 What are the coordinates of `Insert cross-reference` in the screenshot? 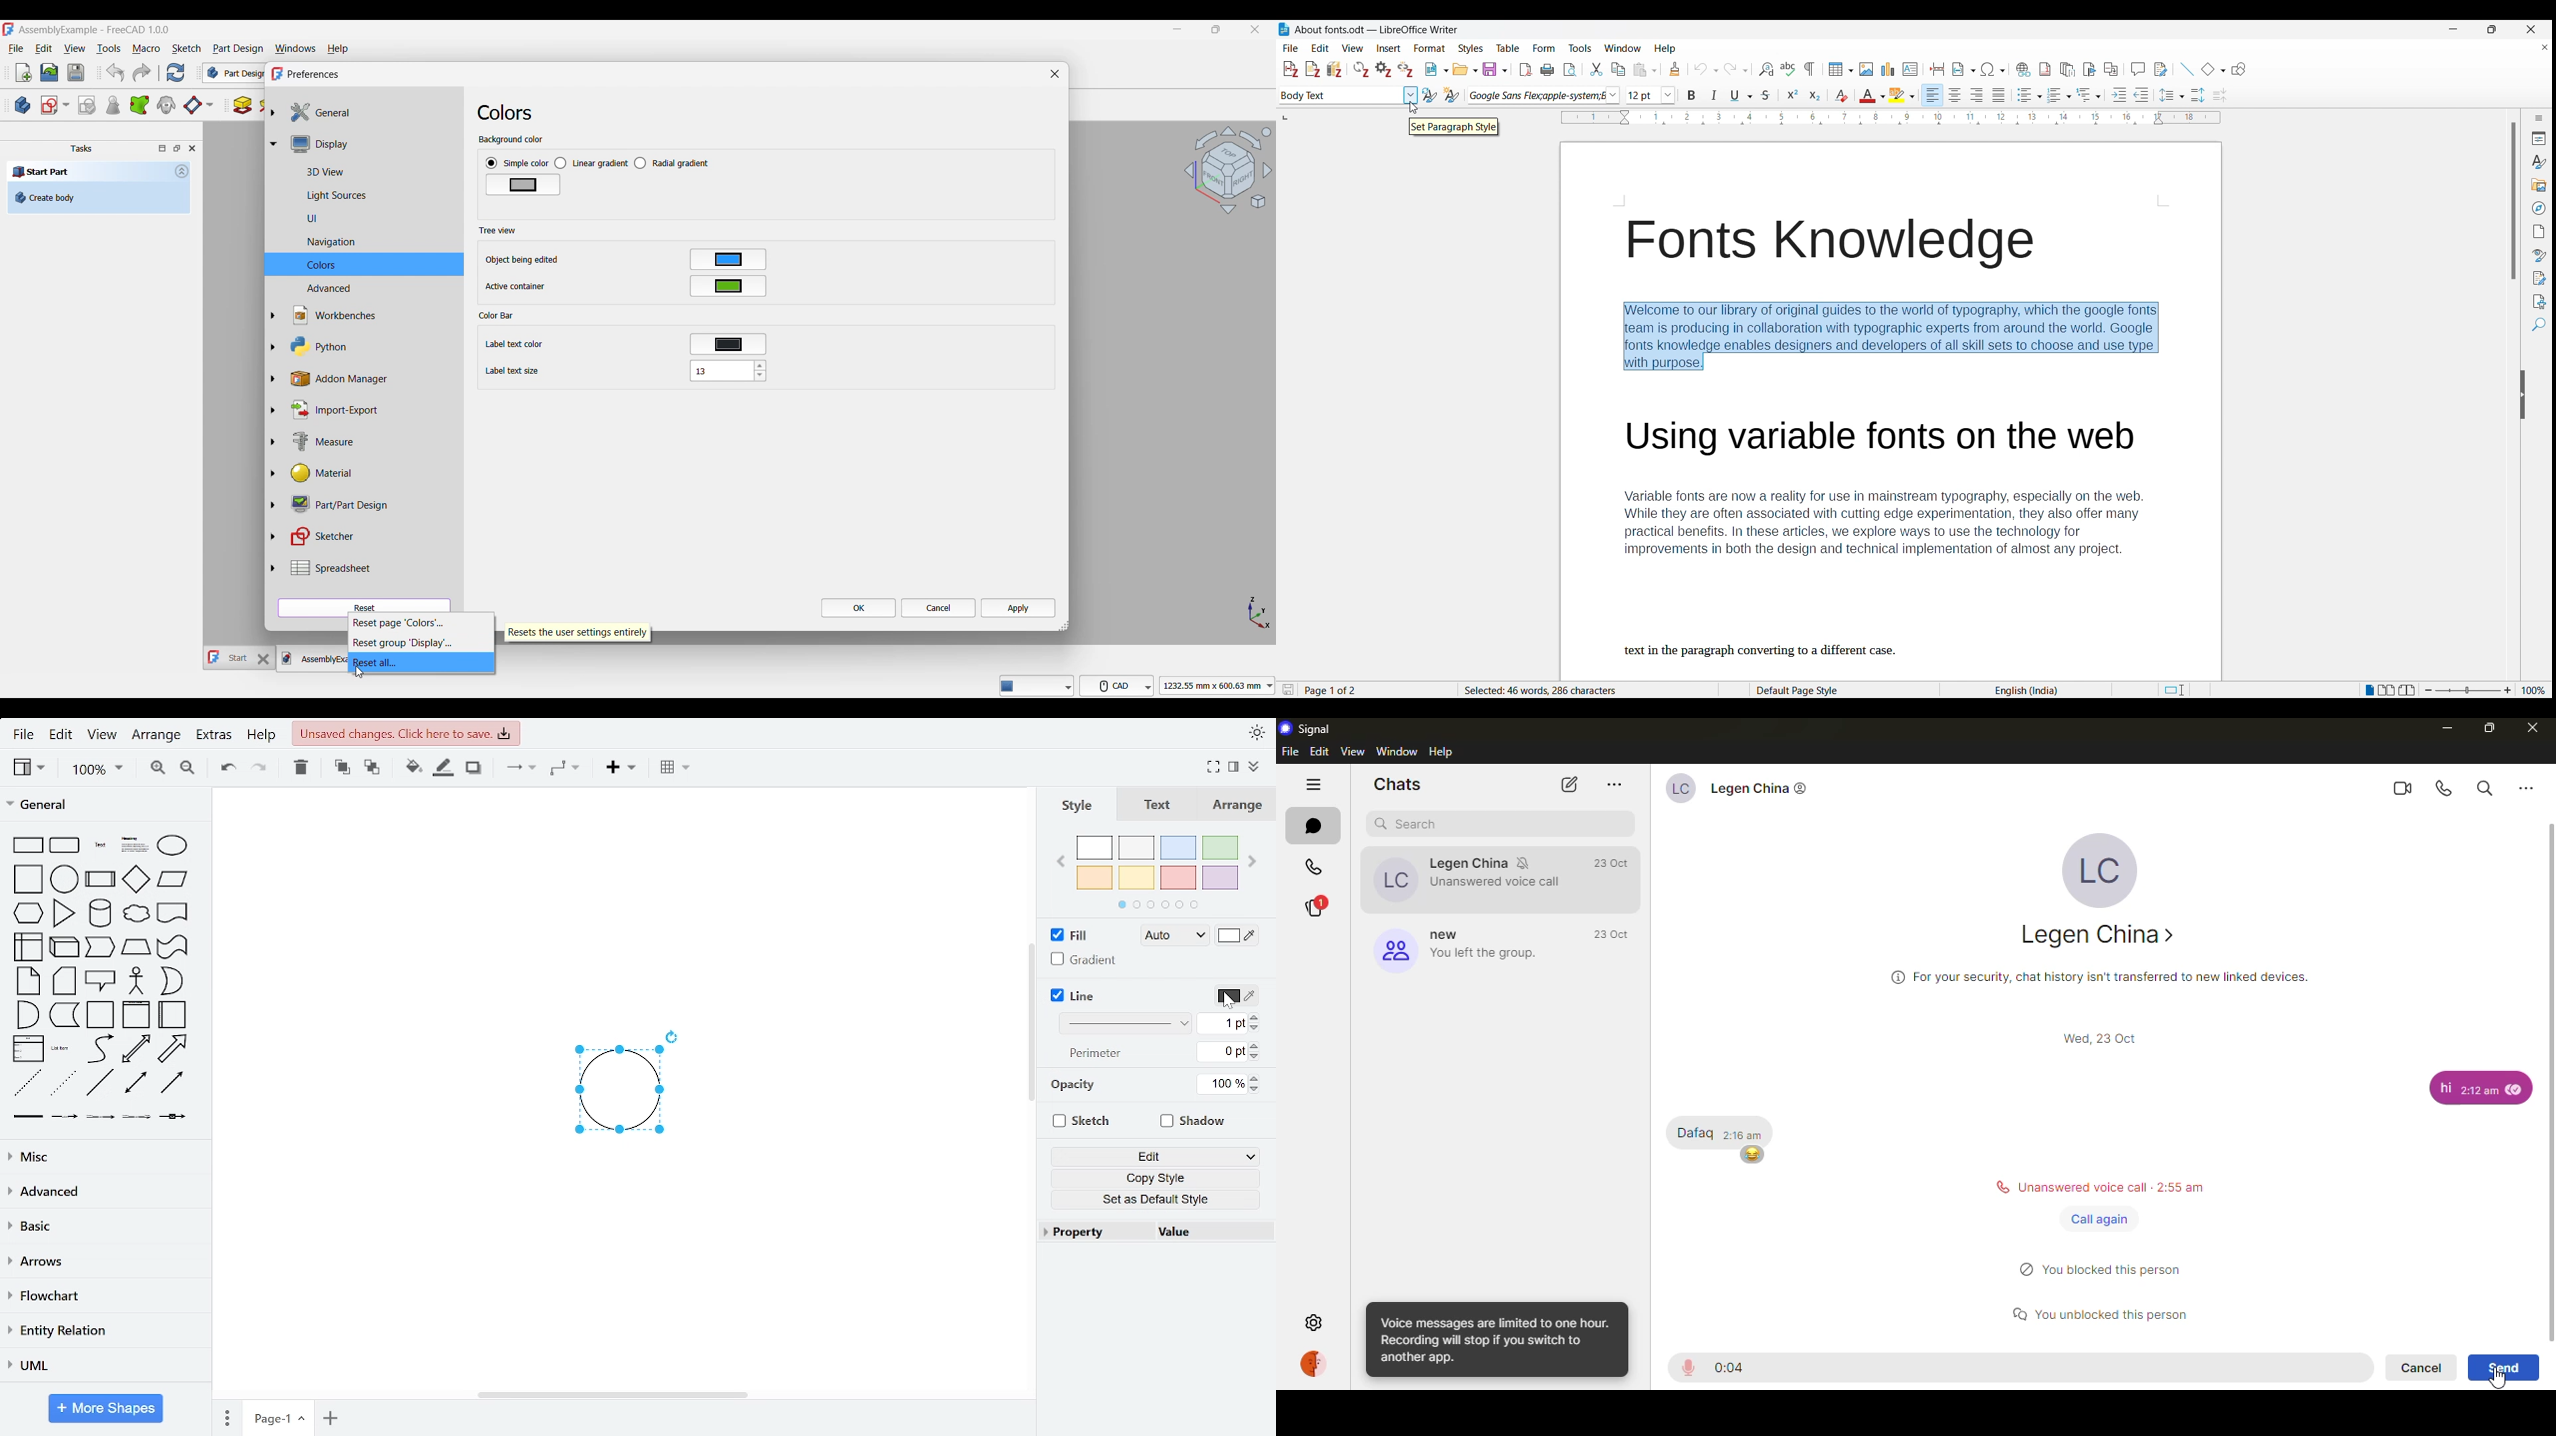 It's located at (2112, 69).